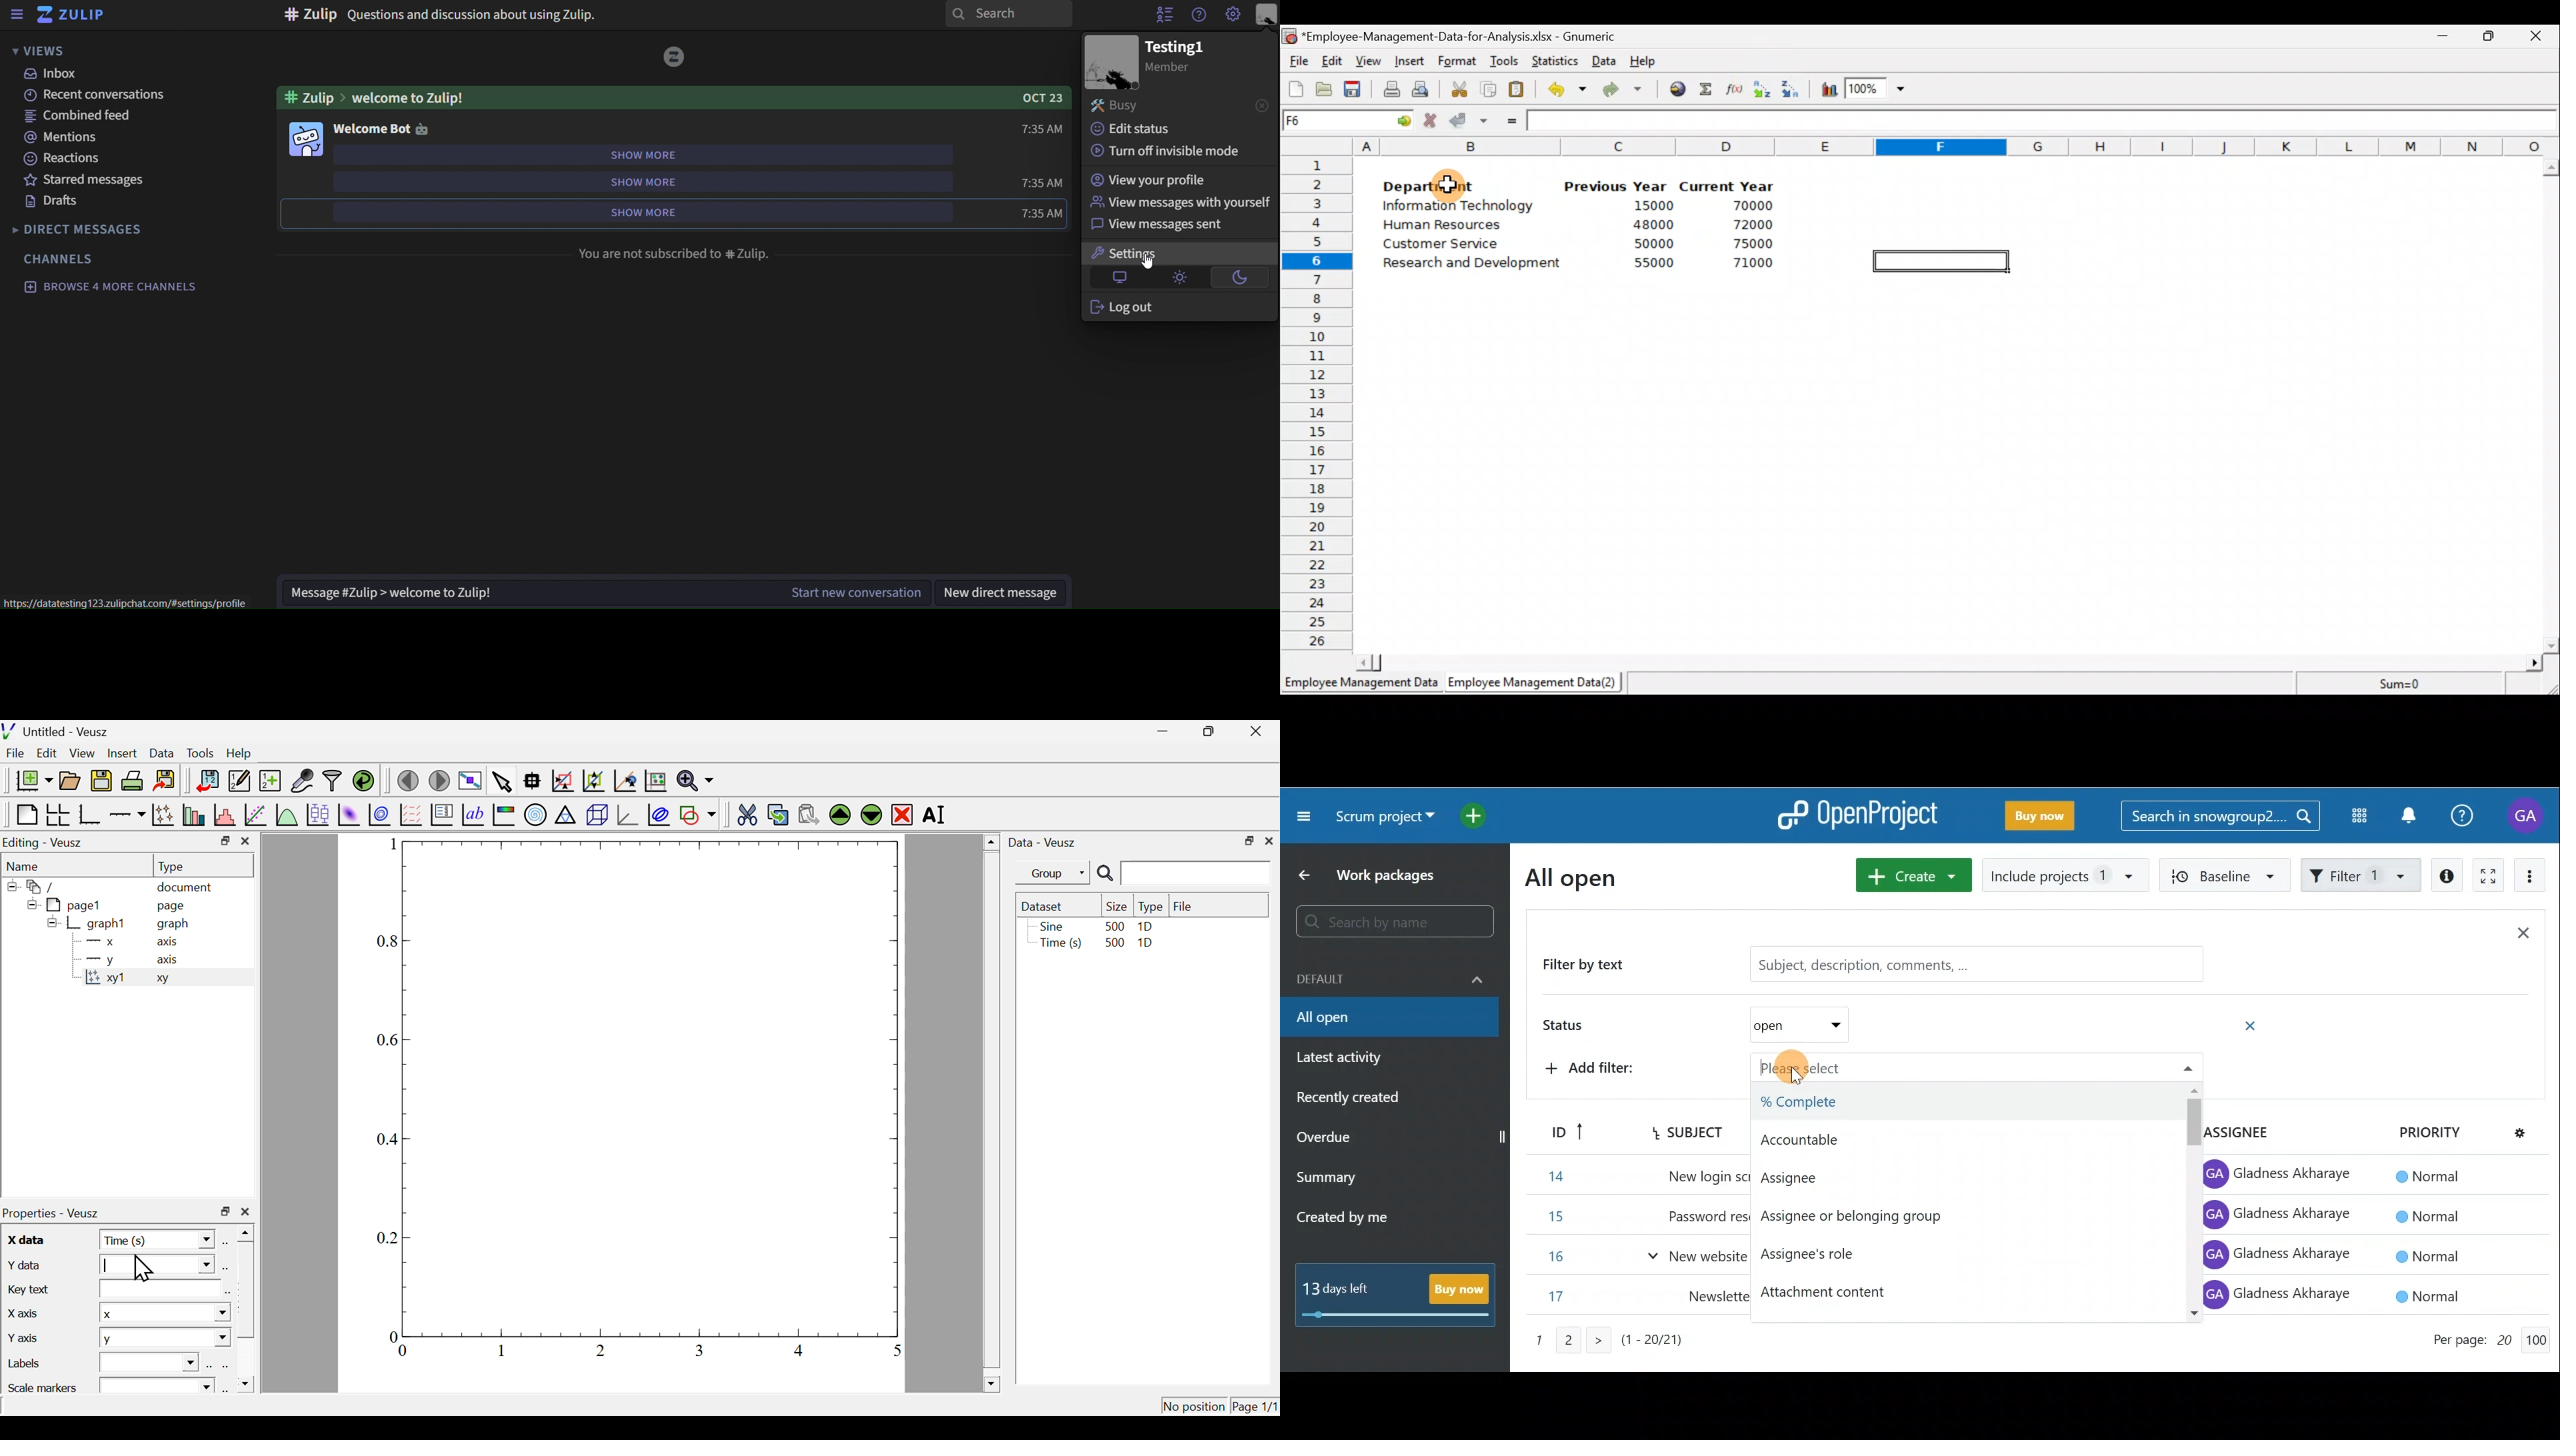  Describe the element at coordinates (1791, 88) in the screenshot. I see `Sort in descending order` at that location.